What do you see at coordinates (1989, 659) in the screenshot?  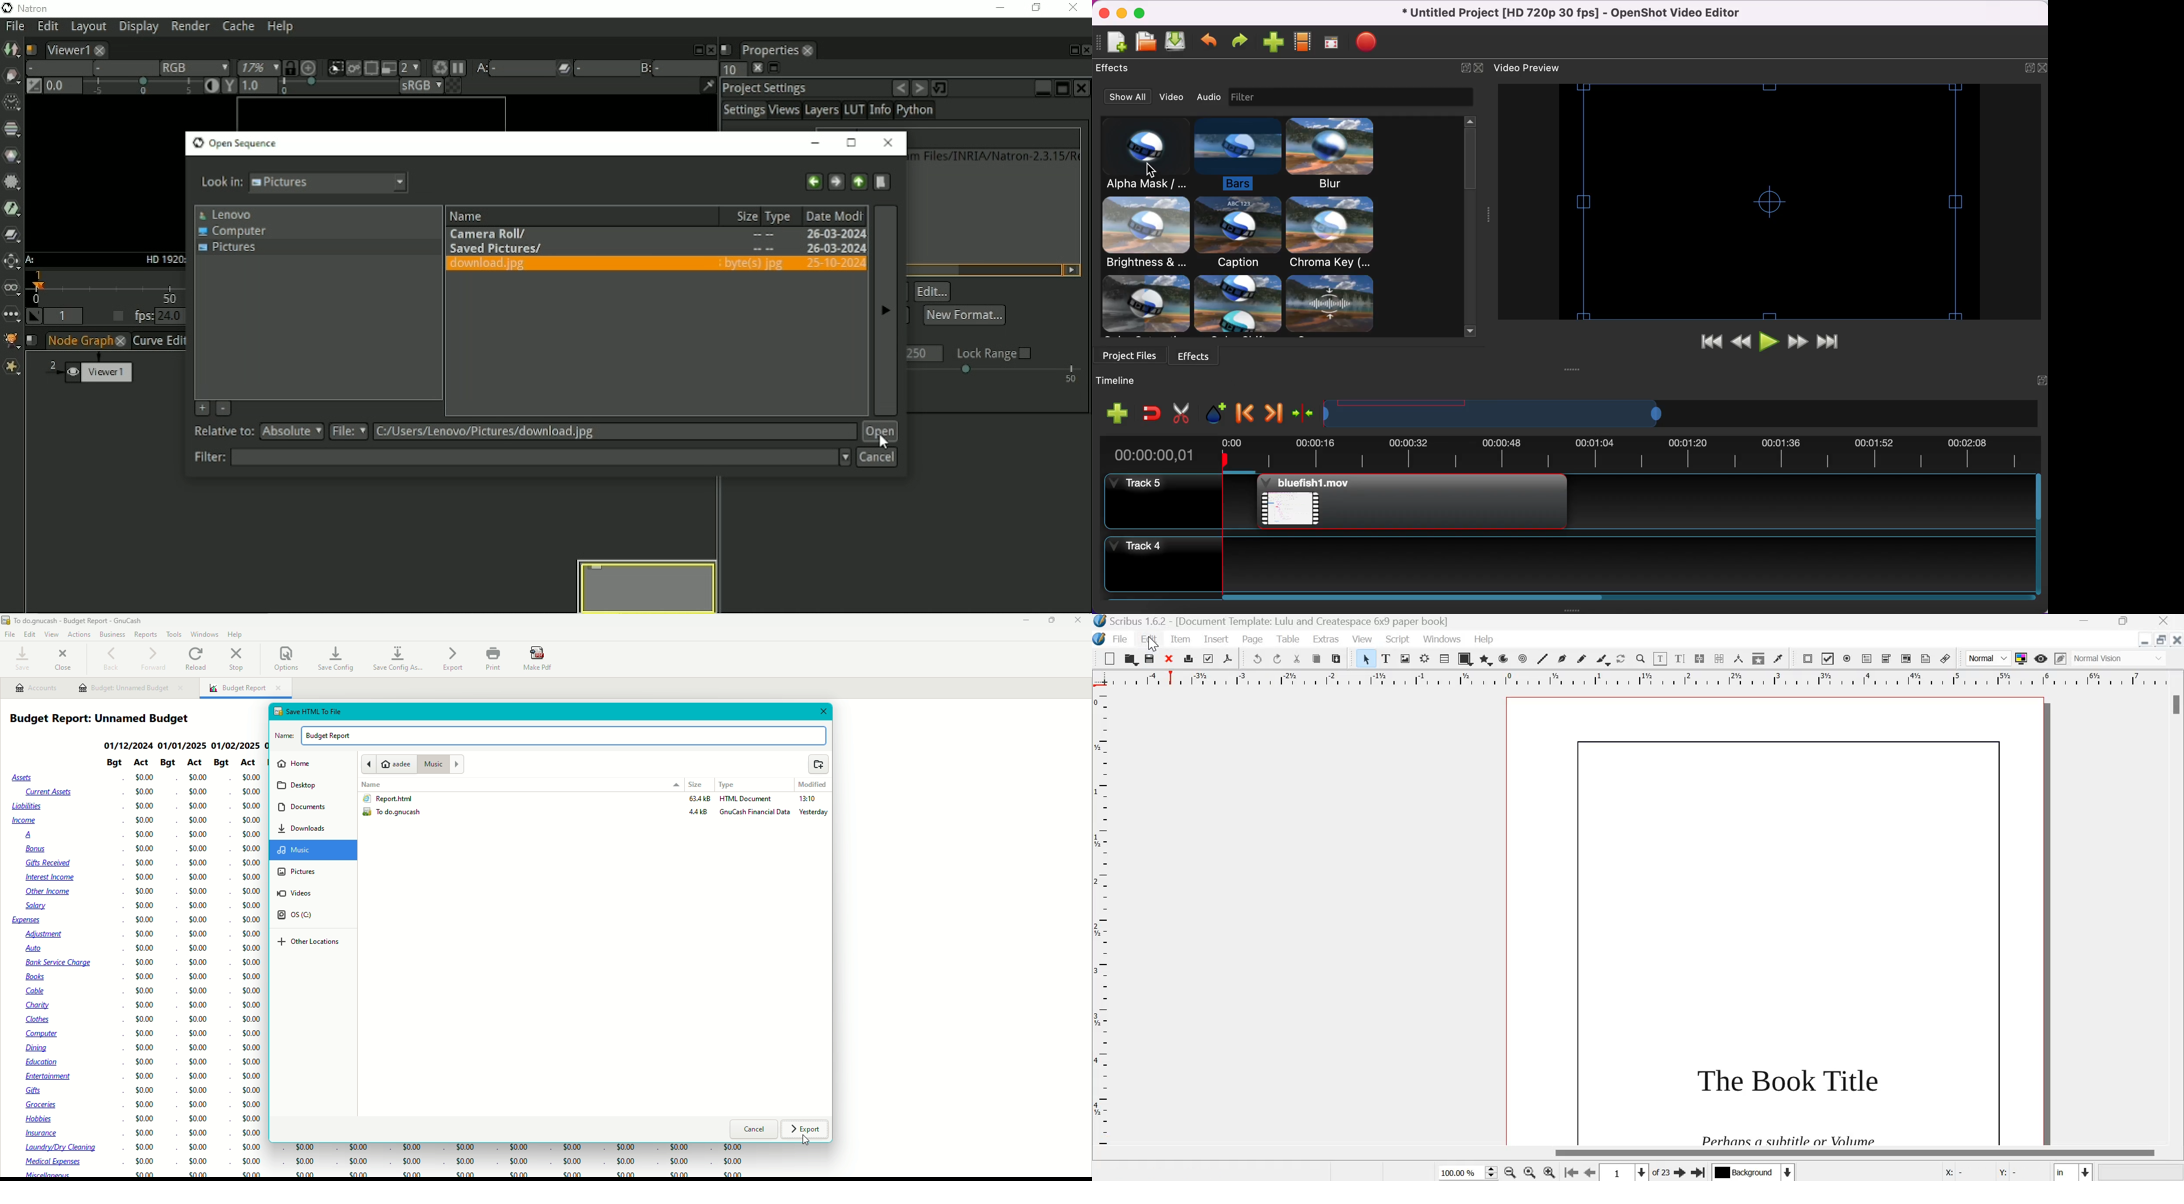 I see `Normal` at bounding box center [1989, 659].